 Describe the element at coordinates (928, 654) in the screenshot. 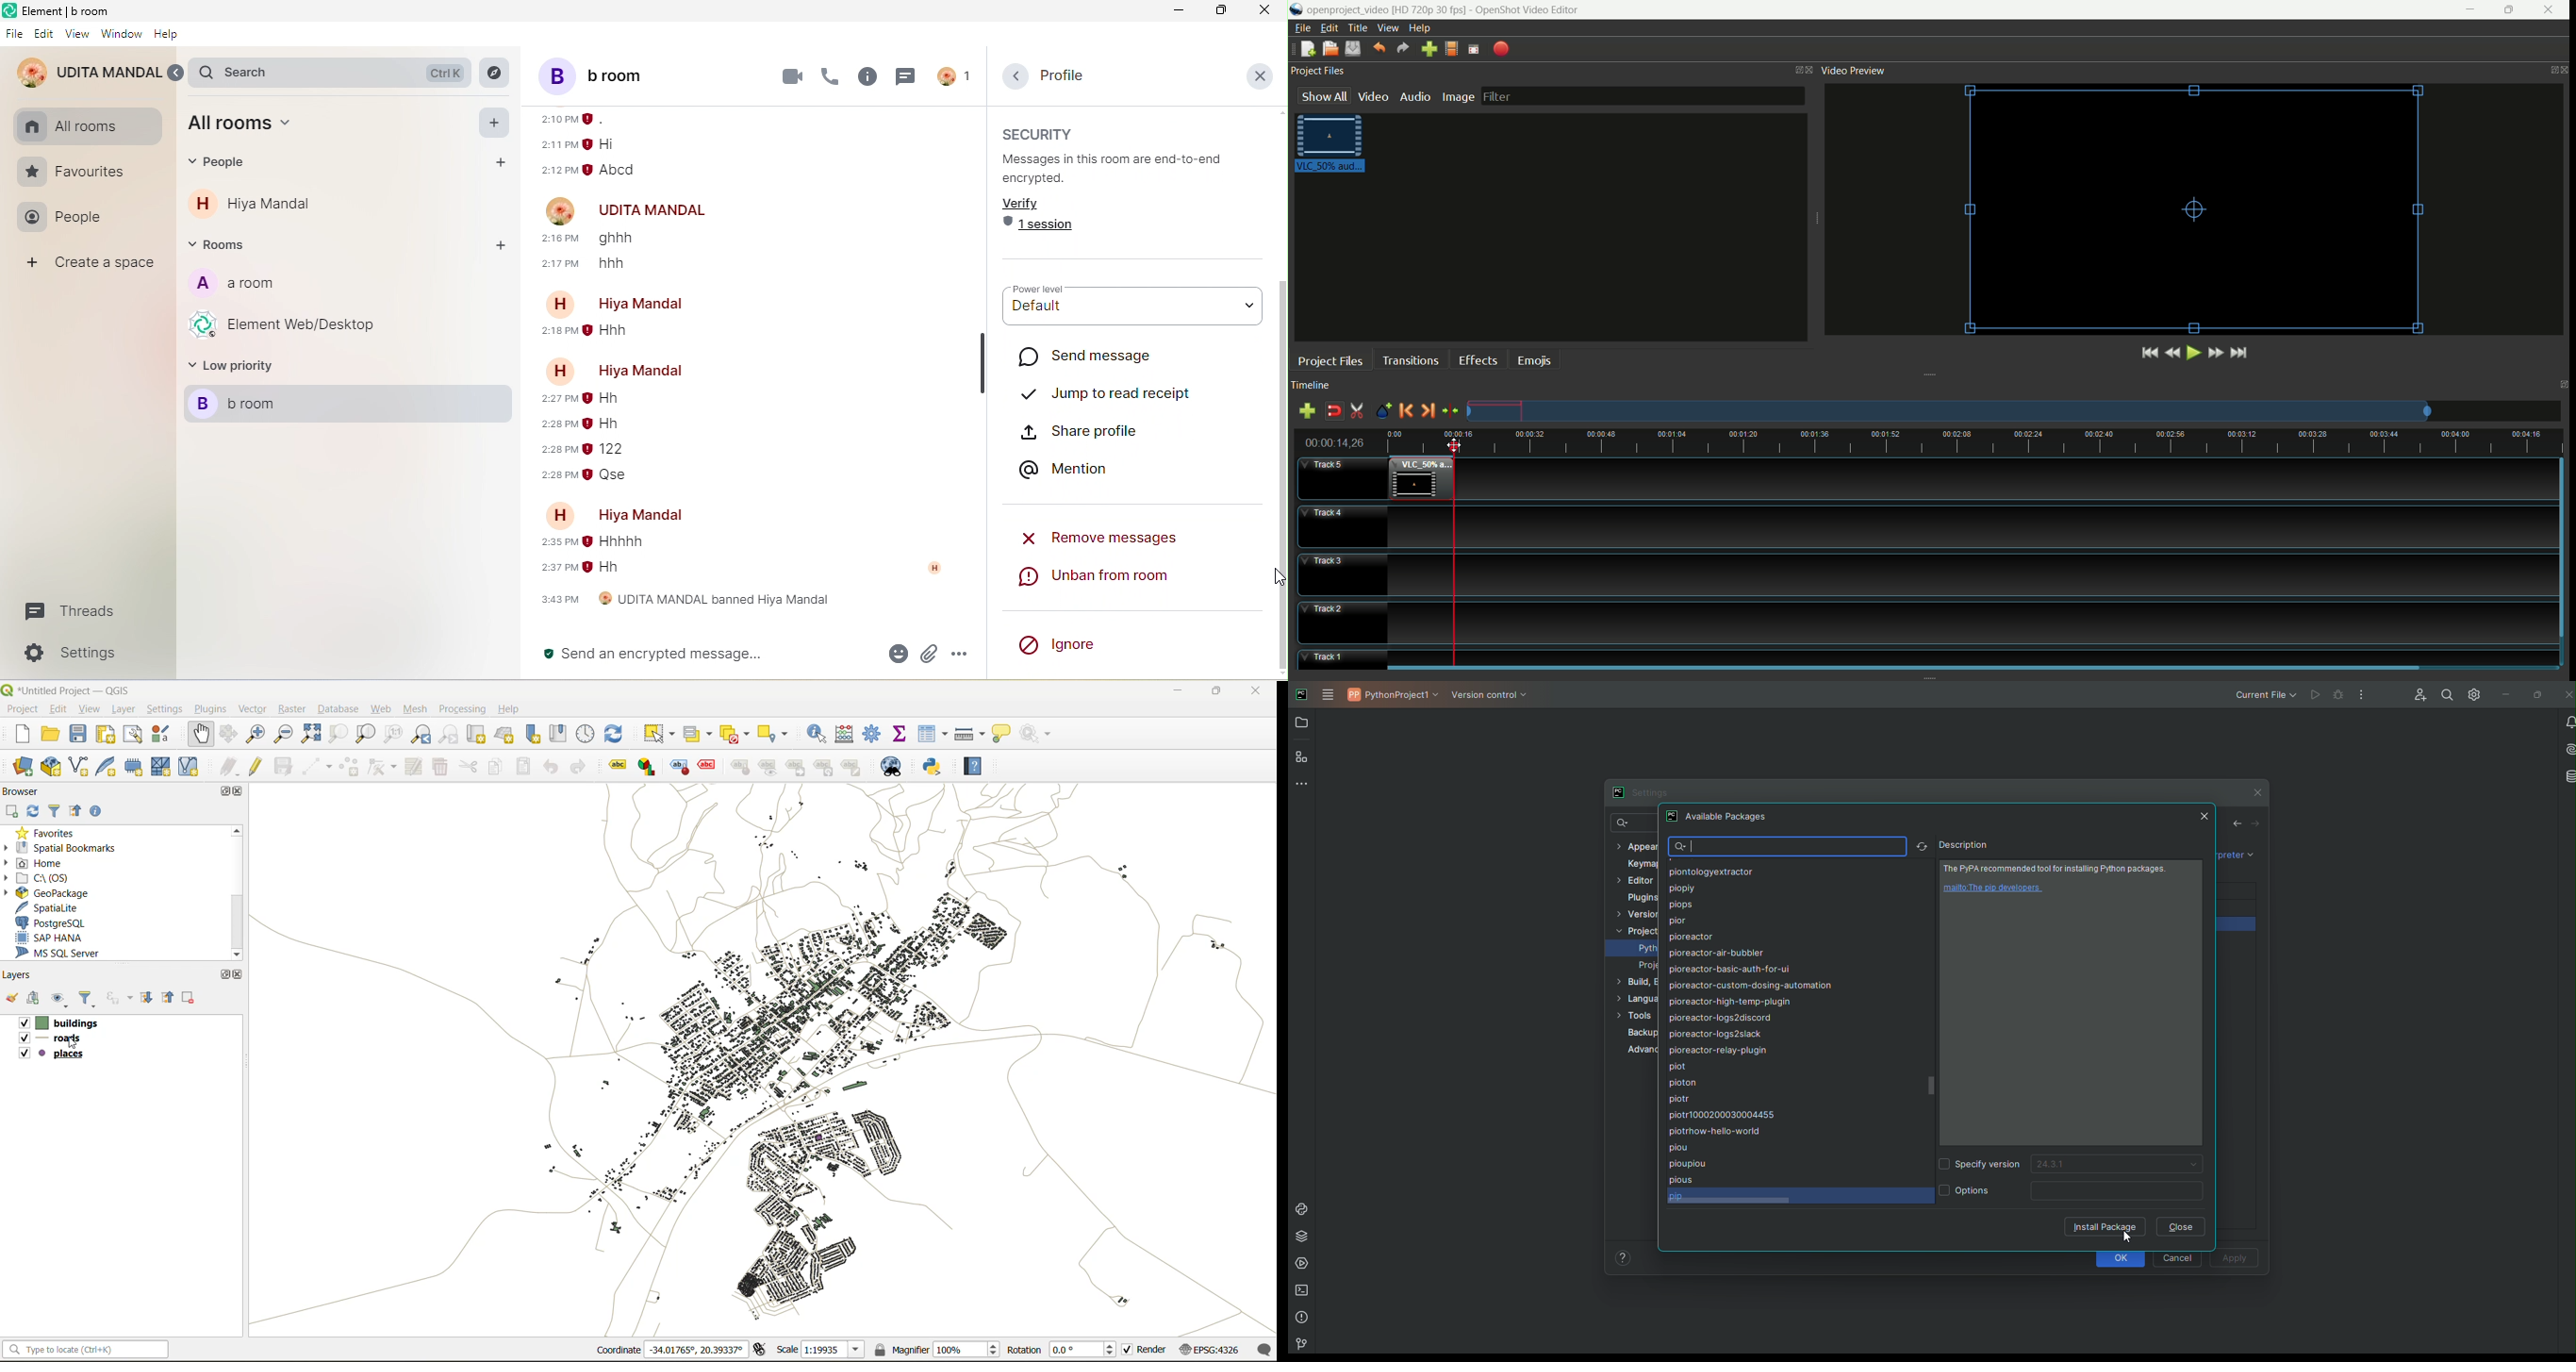

I see `attachment` at that location.